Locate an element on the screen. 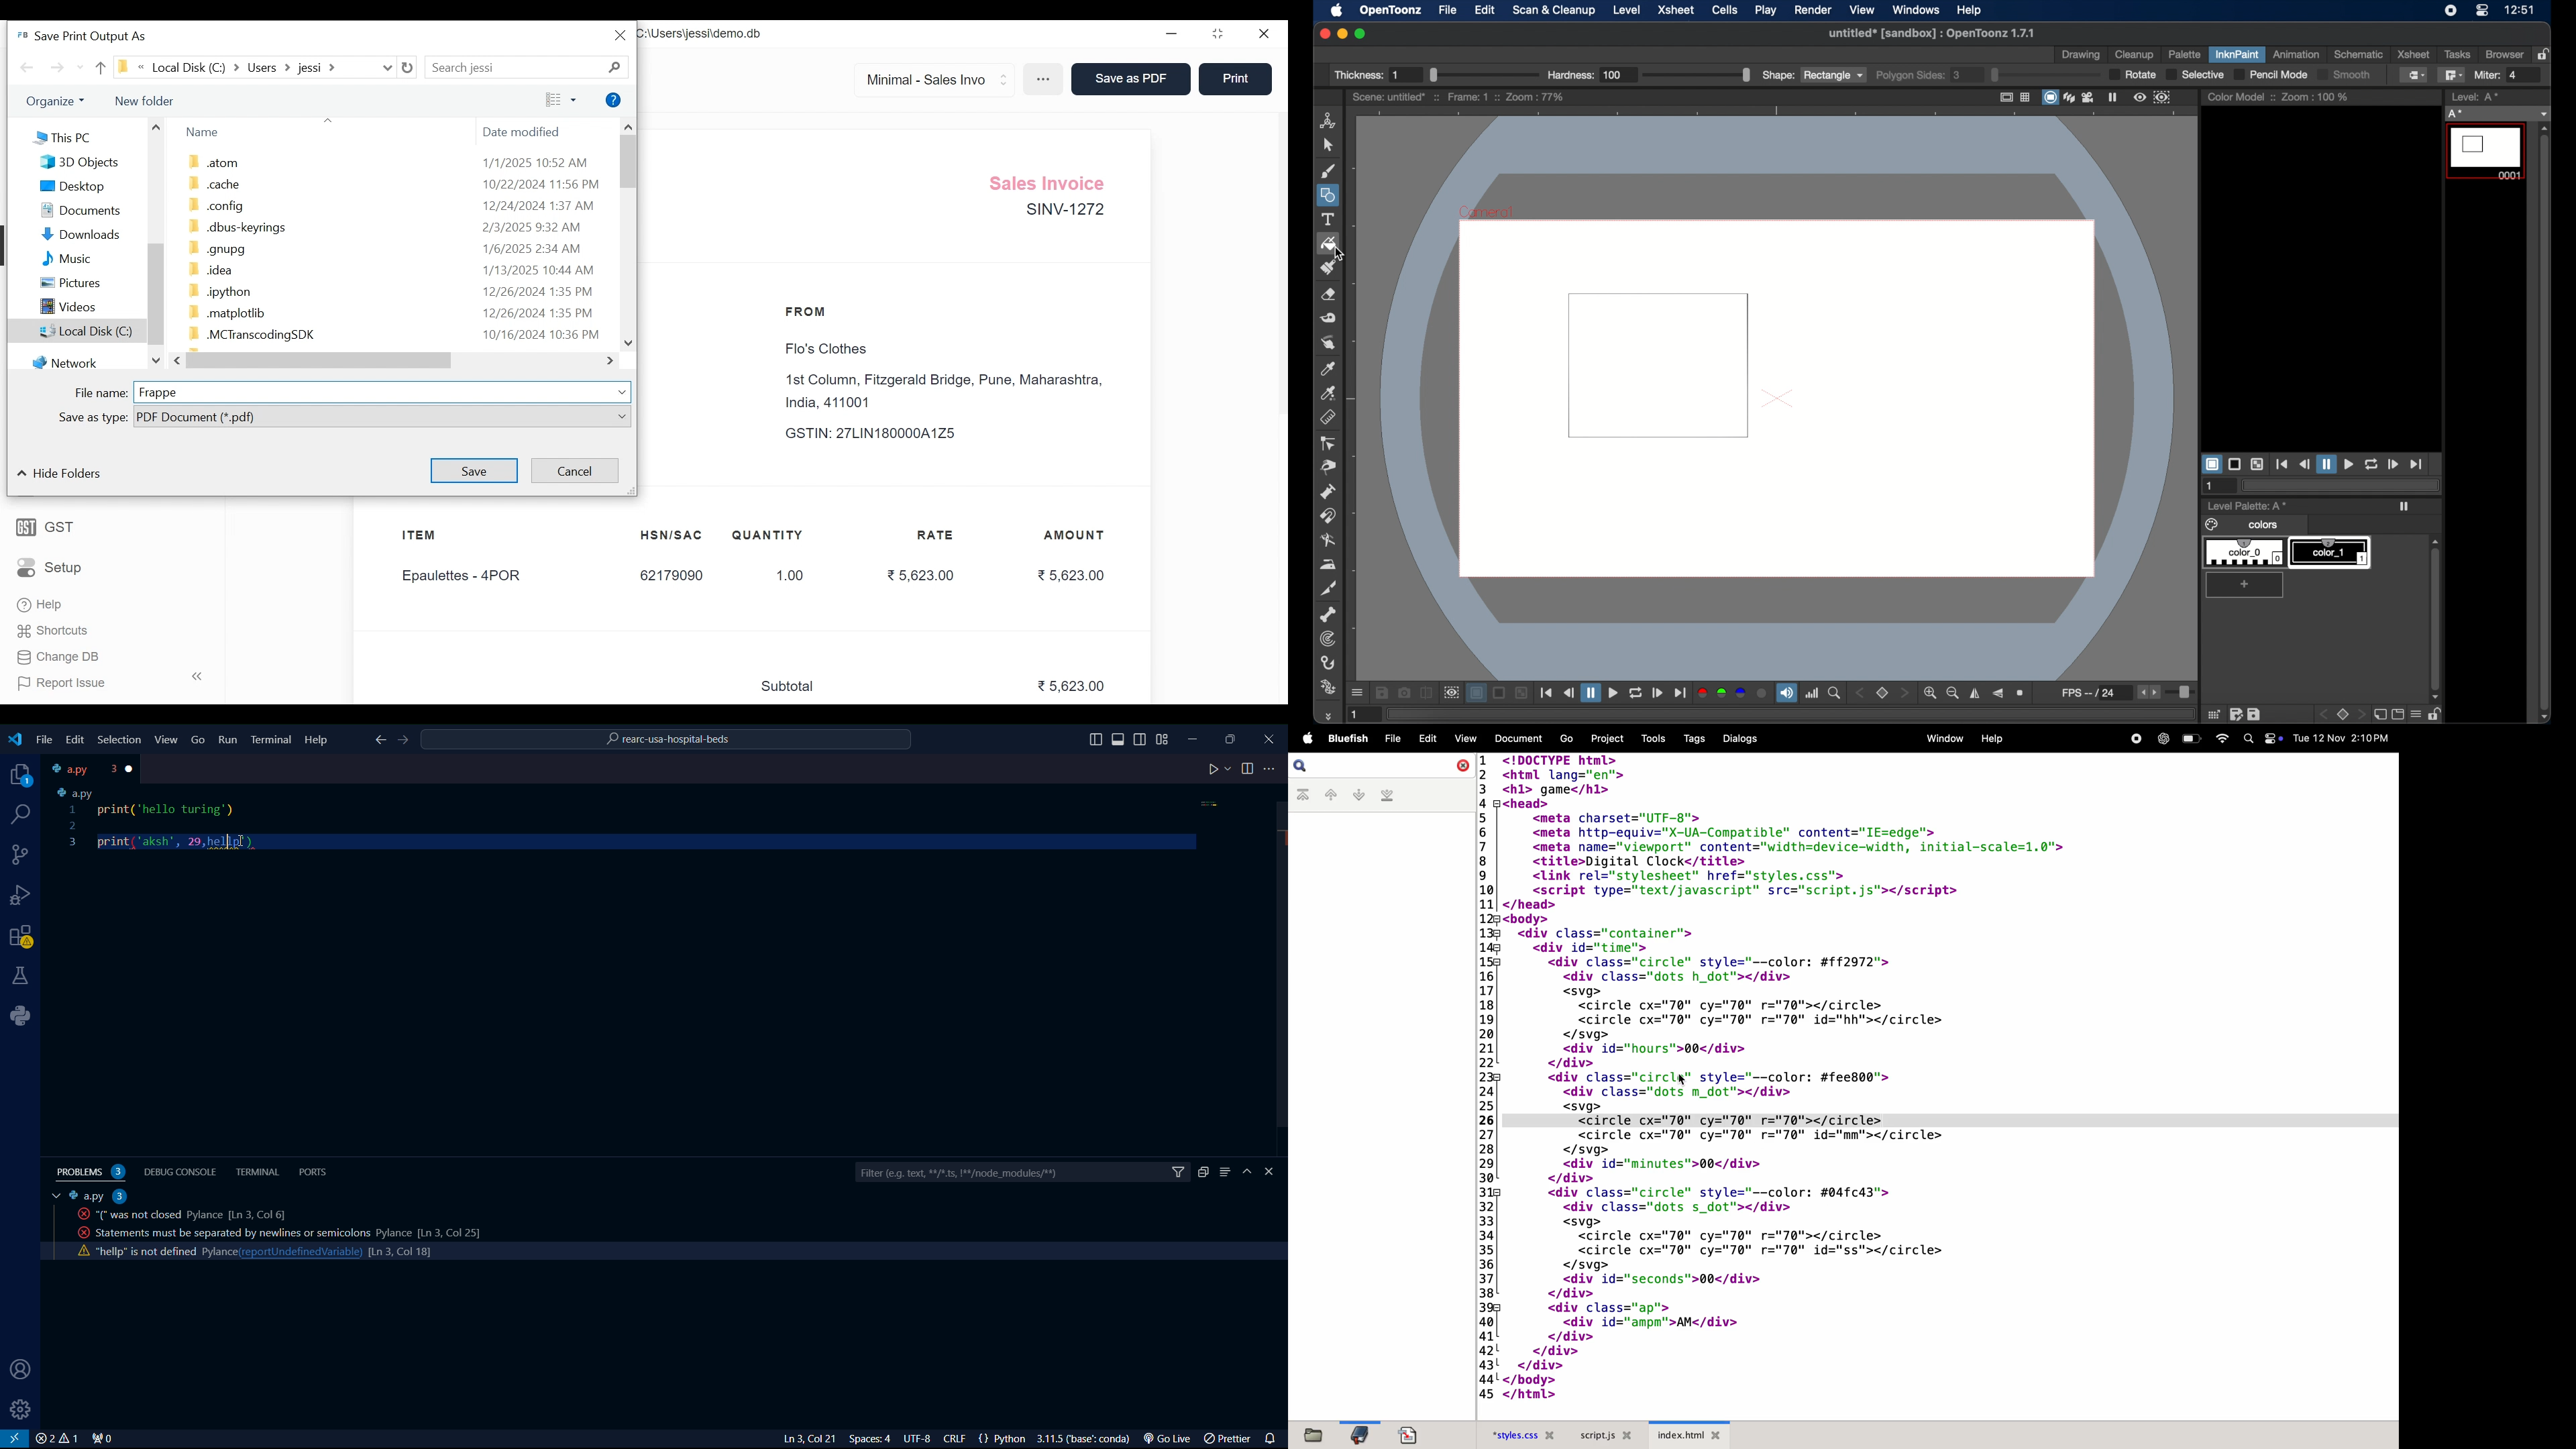  palette is located at coordinates (2184, 56).